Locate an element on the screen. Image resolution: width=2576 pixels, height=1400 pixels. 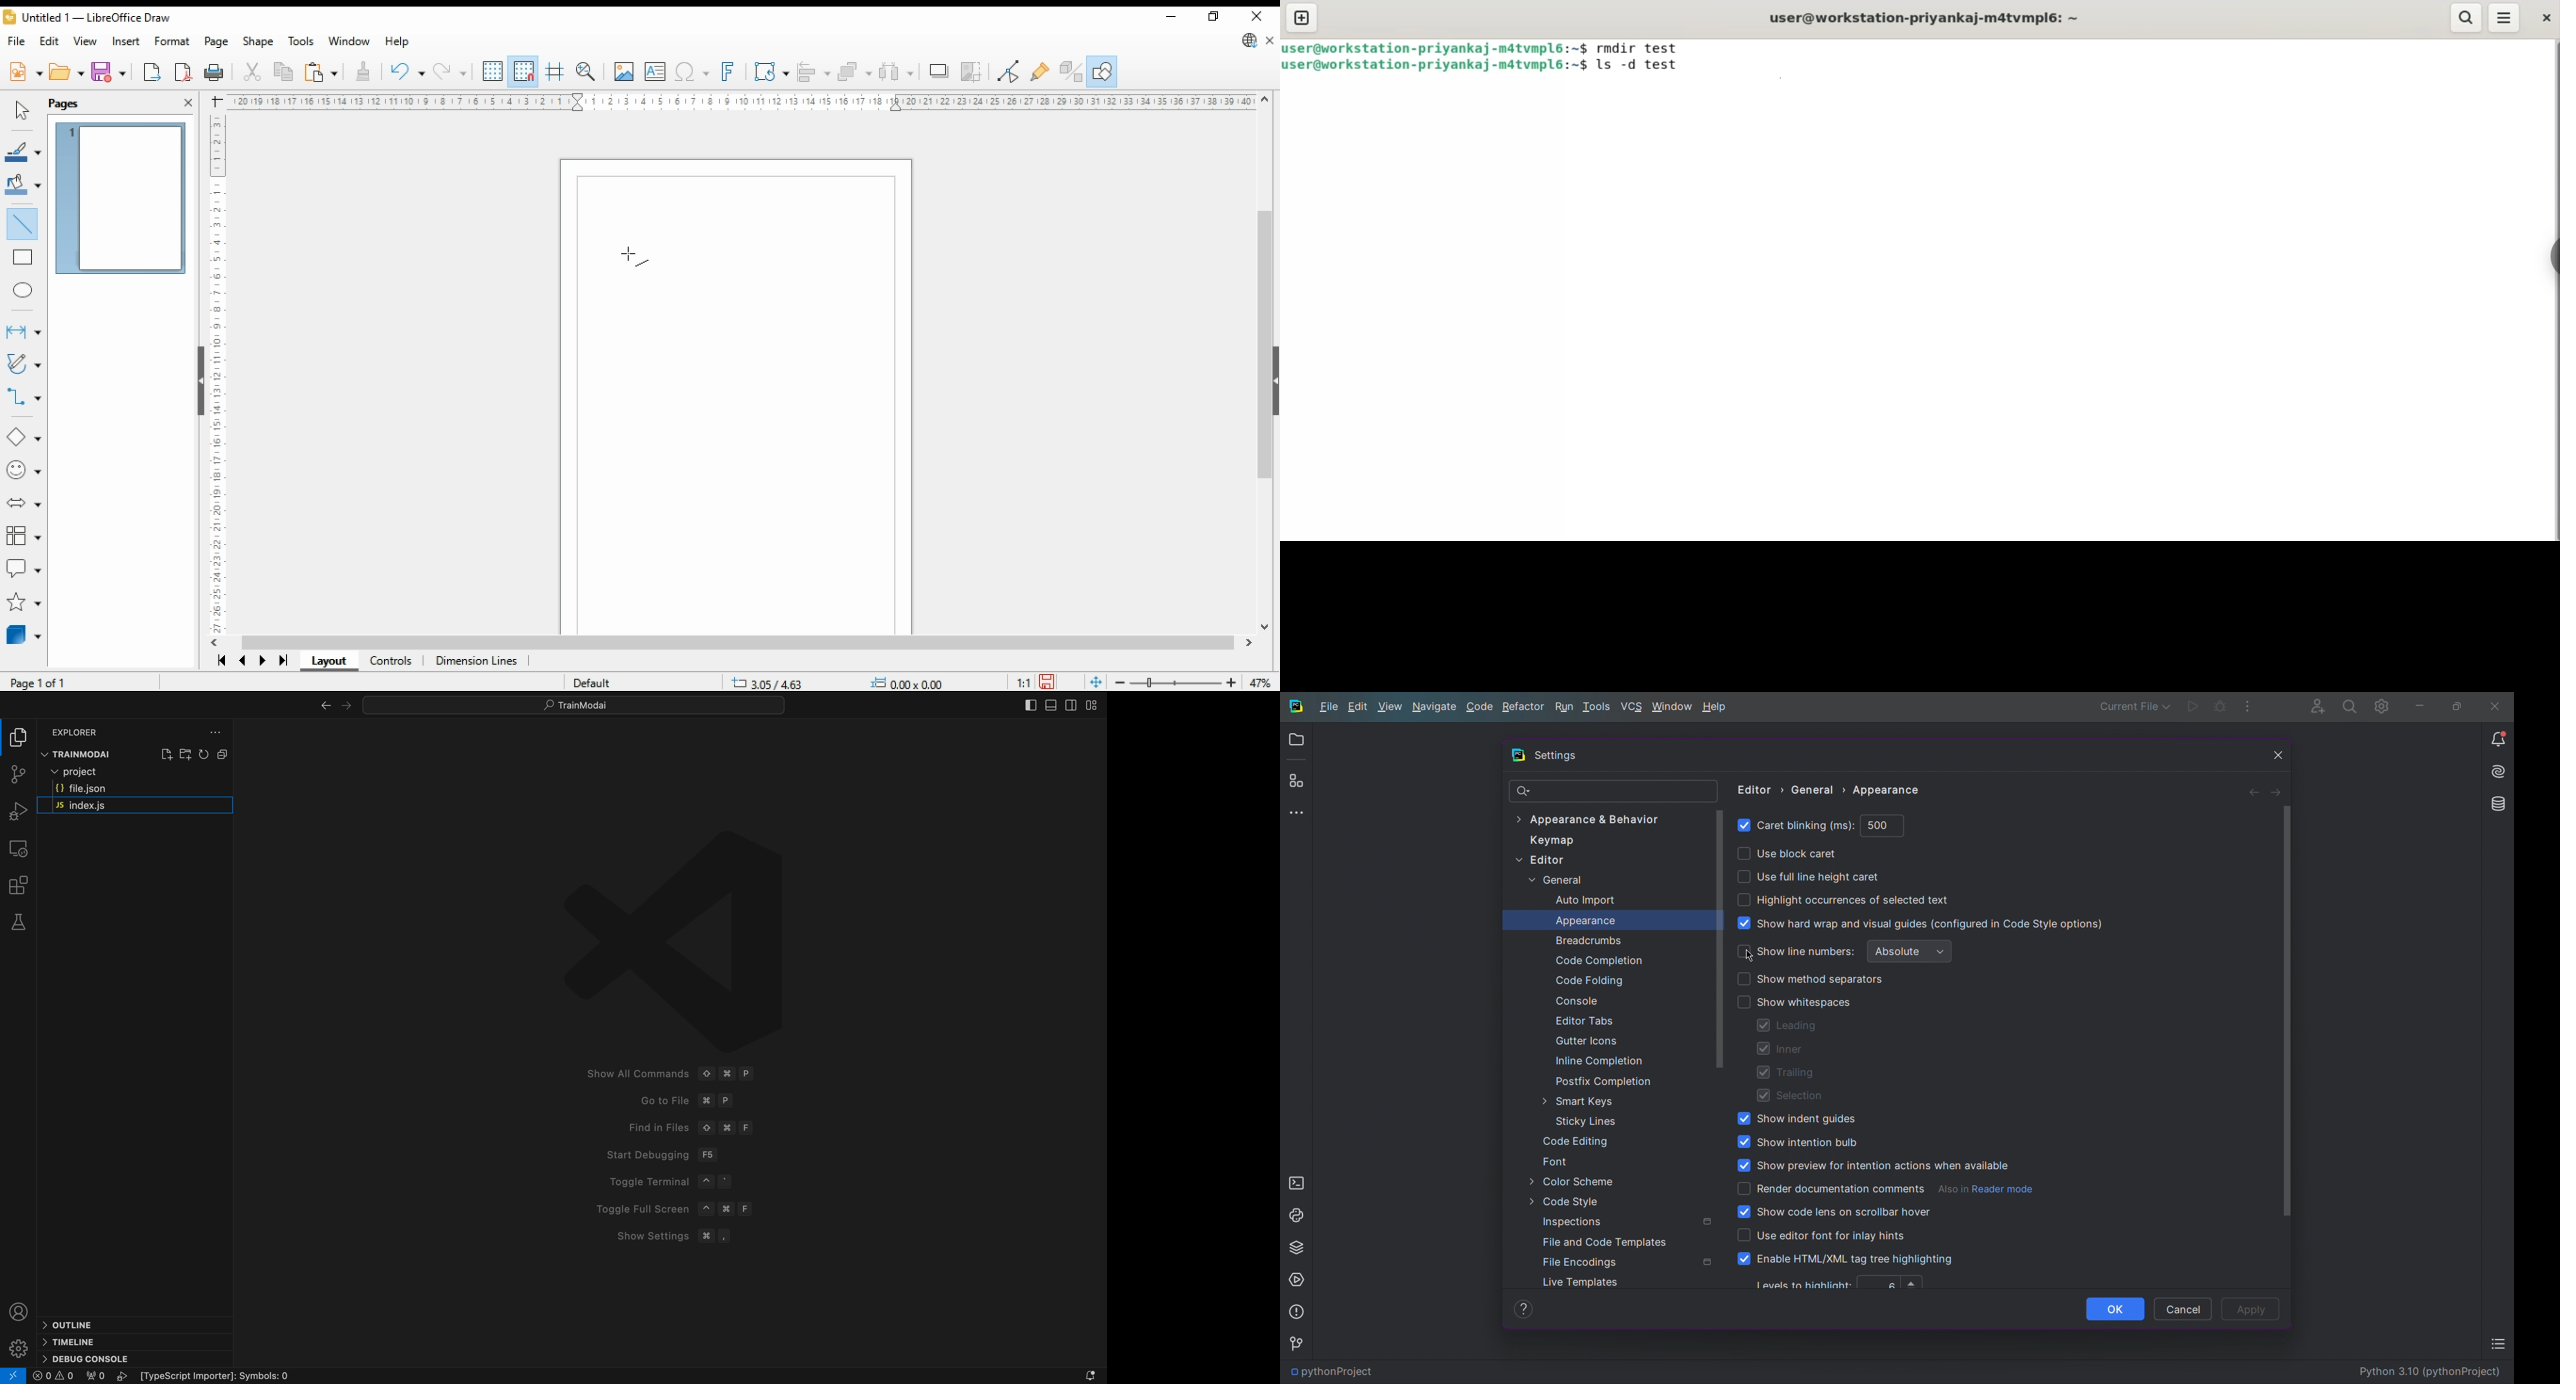
show grids is located at coordinates (492, 72).